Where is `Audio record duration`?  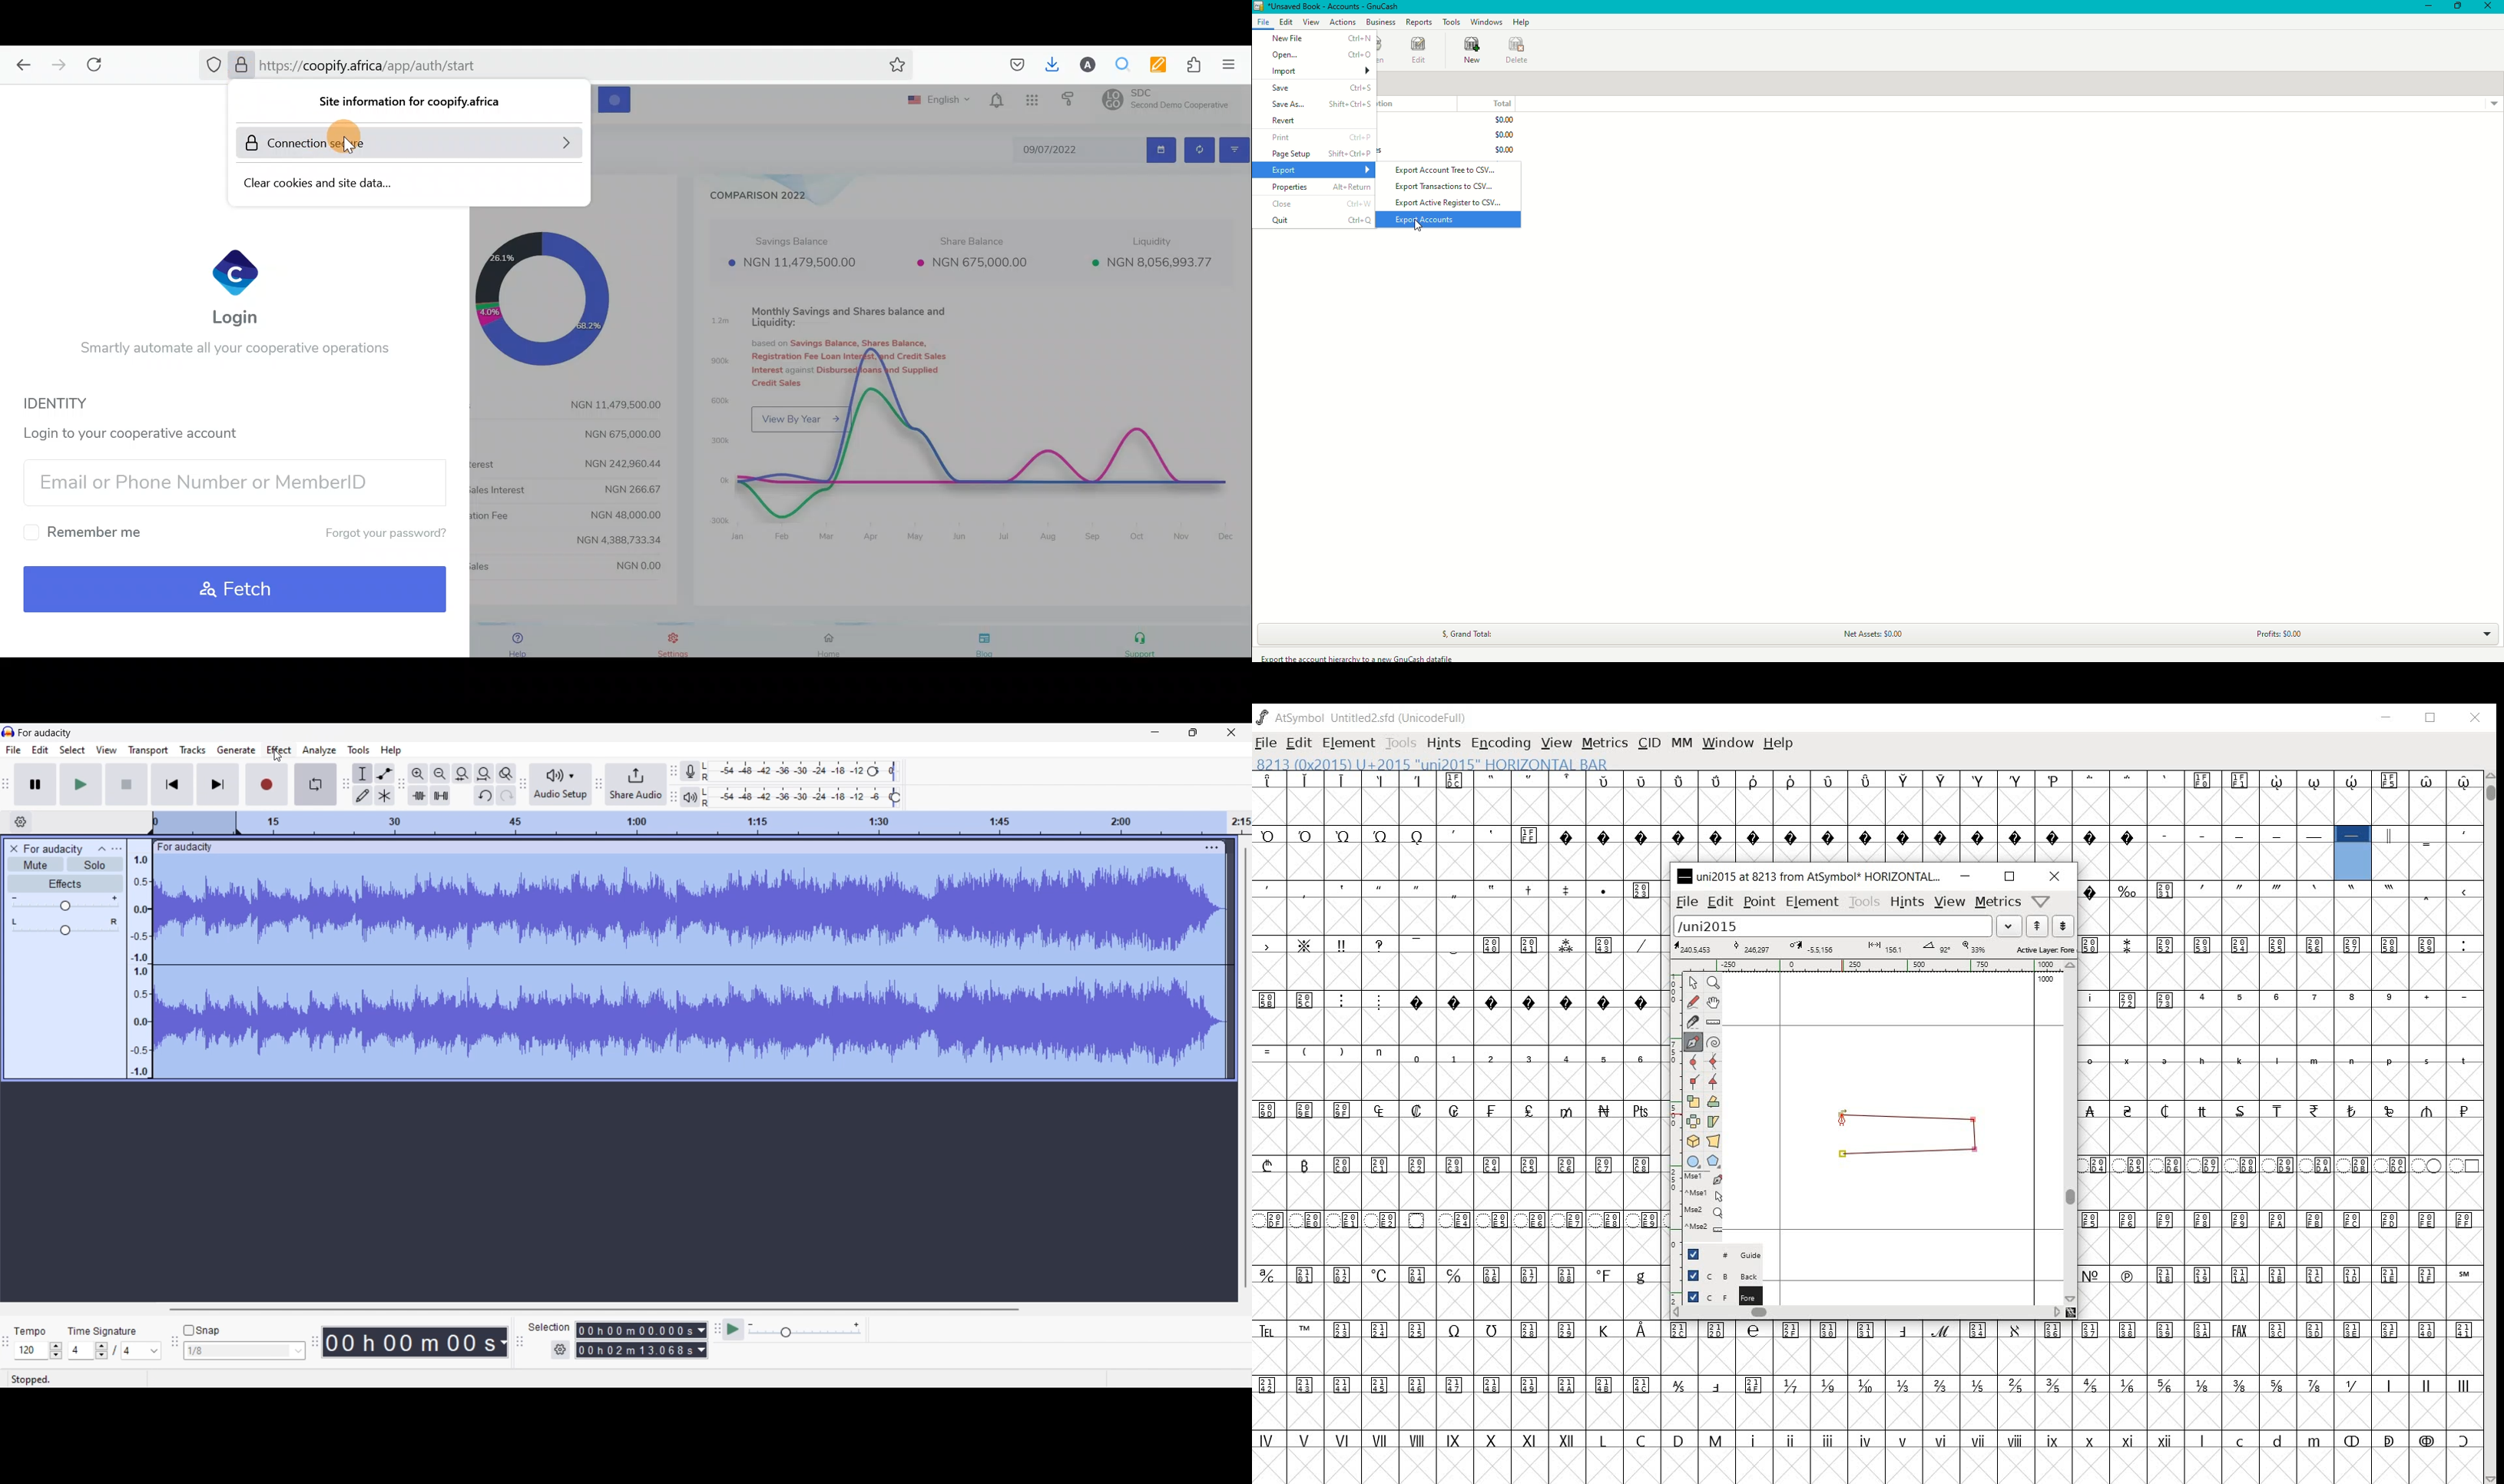
Audio record duration is located at coordinates (503, 1343).